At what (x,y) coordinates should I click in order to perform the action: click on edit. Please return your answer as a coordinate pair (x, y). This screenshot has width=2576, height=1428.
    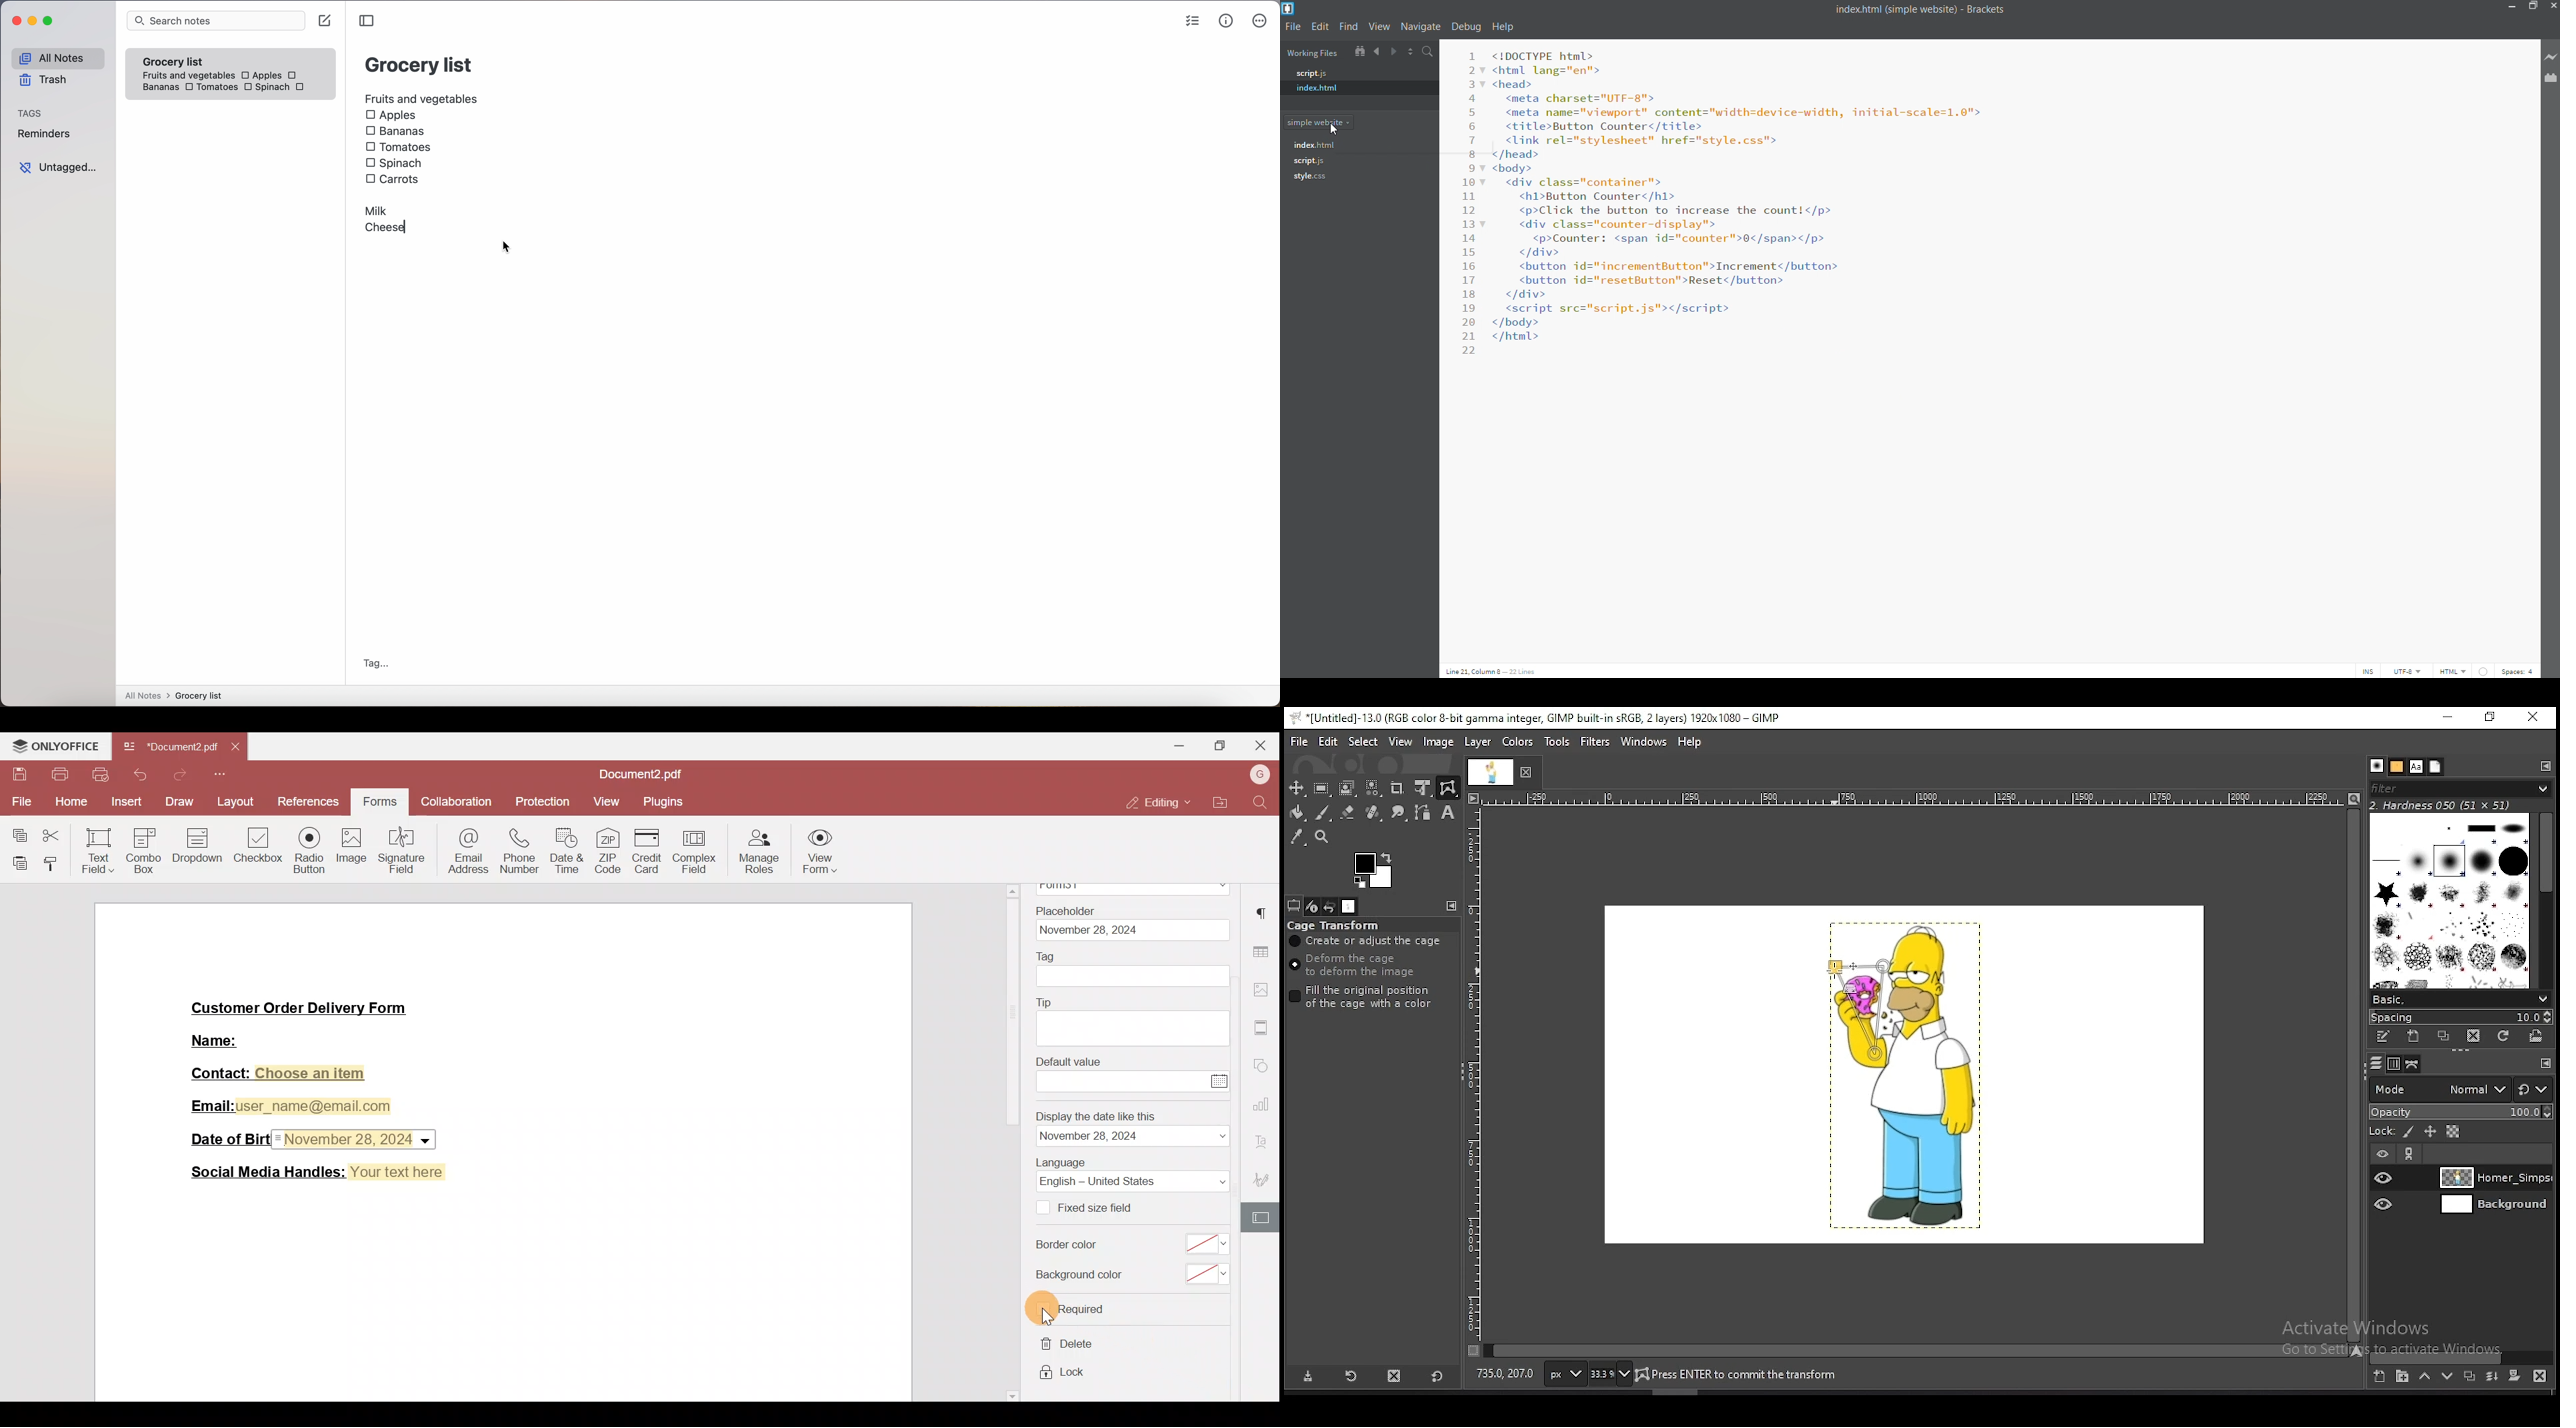
    Looking at the image, I should click on (1328, 742).